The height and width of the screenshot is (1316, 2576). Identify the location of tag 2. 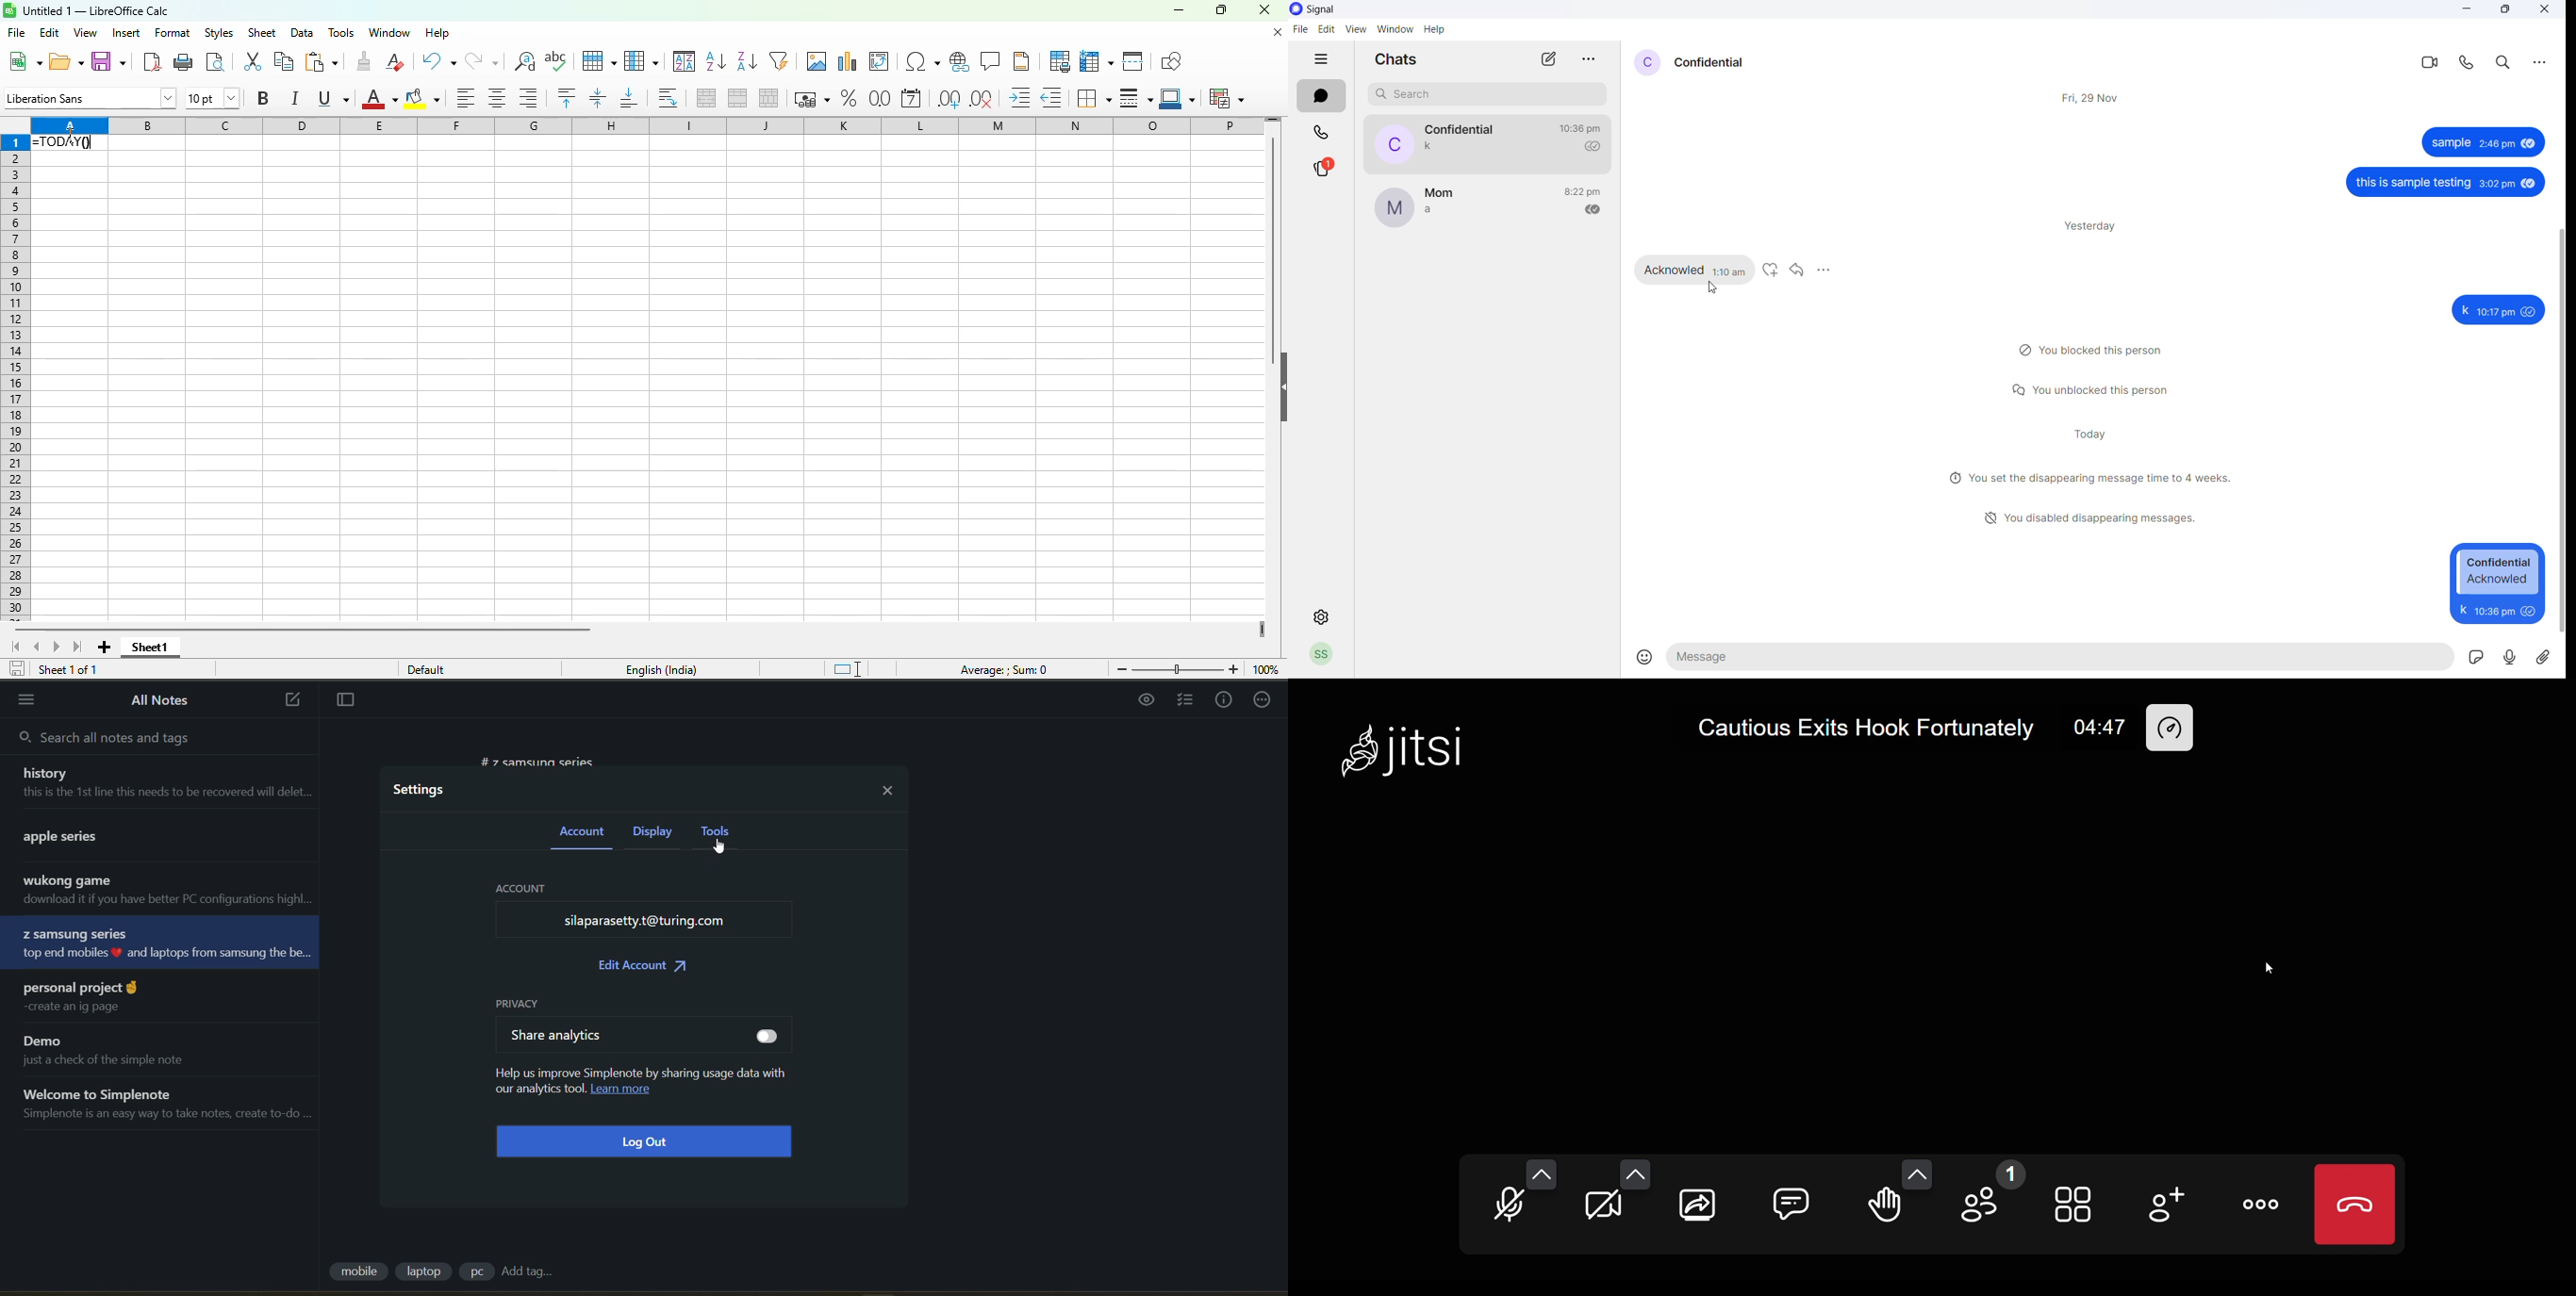
(425, 1273).